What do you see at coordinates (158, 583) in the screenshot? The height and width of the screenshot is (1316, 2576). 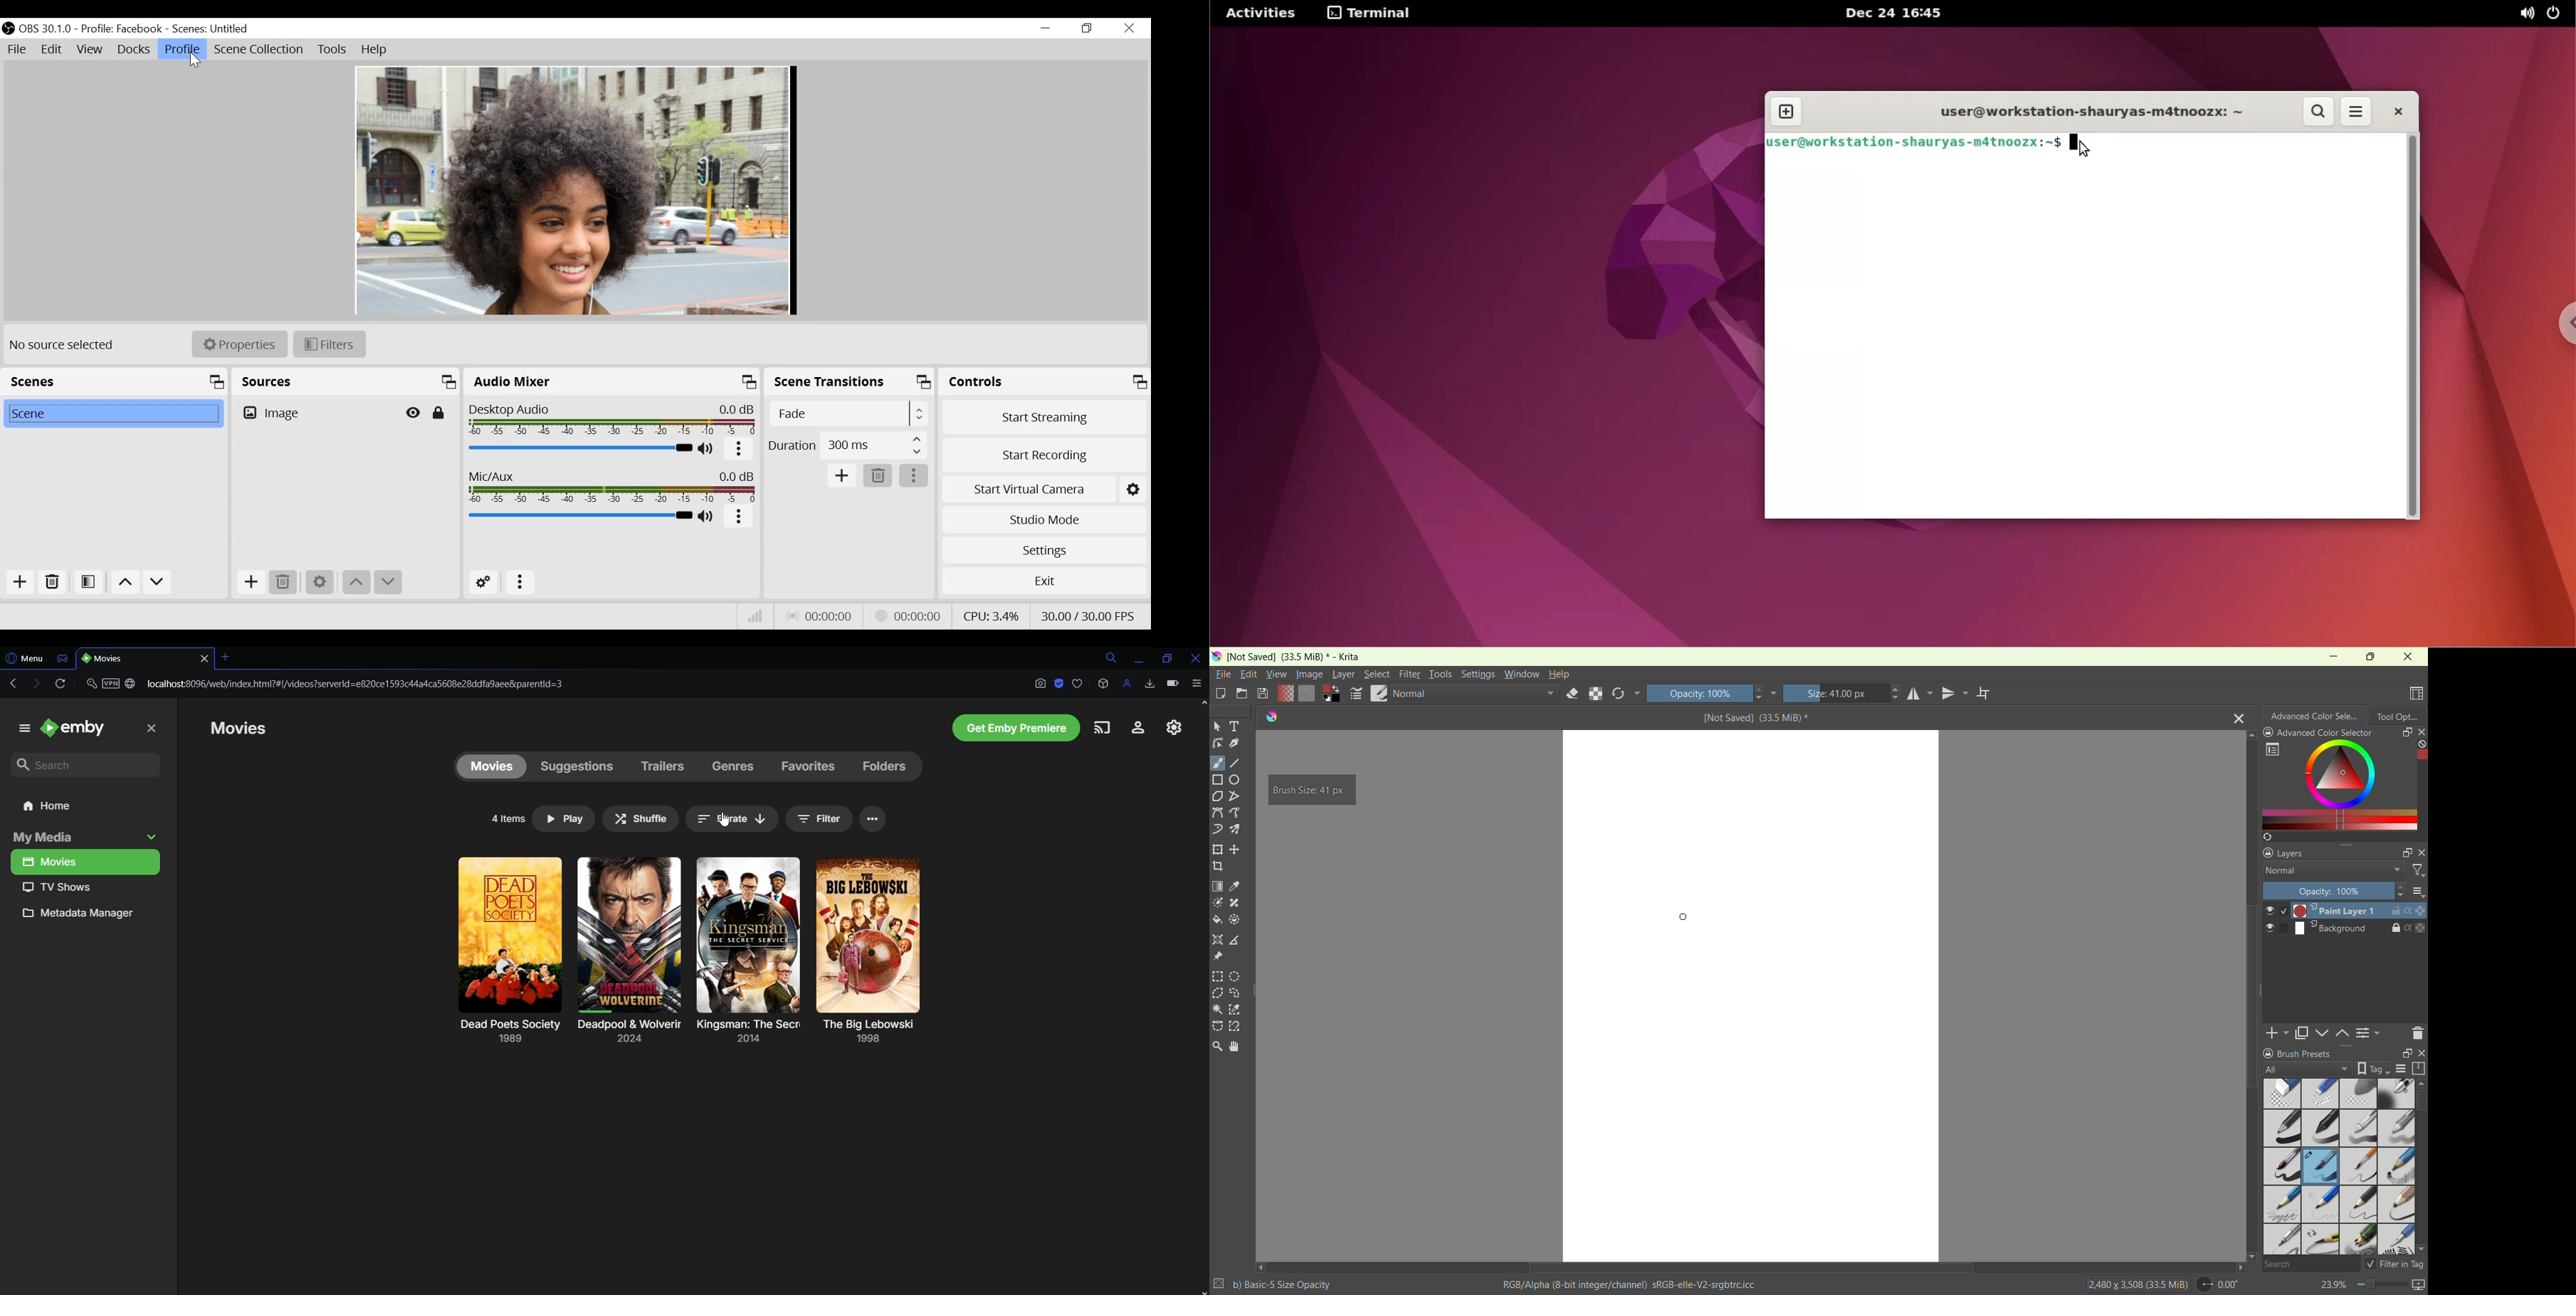 I see `move down` at bounding box center [158, 583].